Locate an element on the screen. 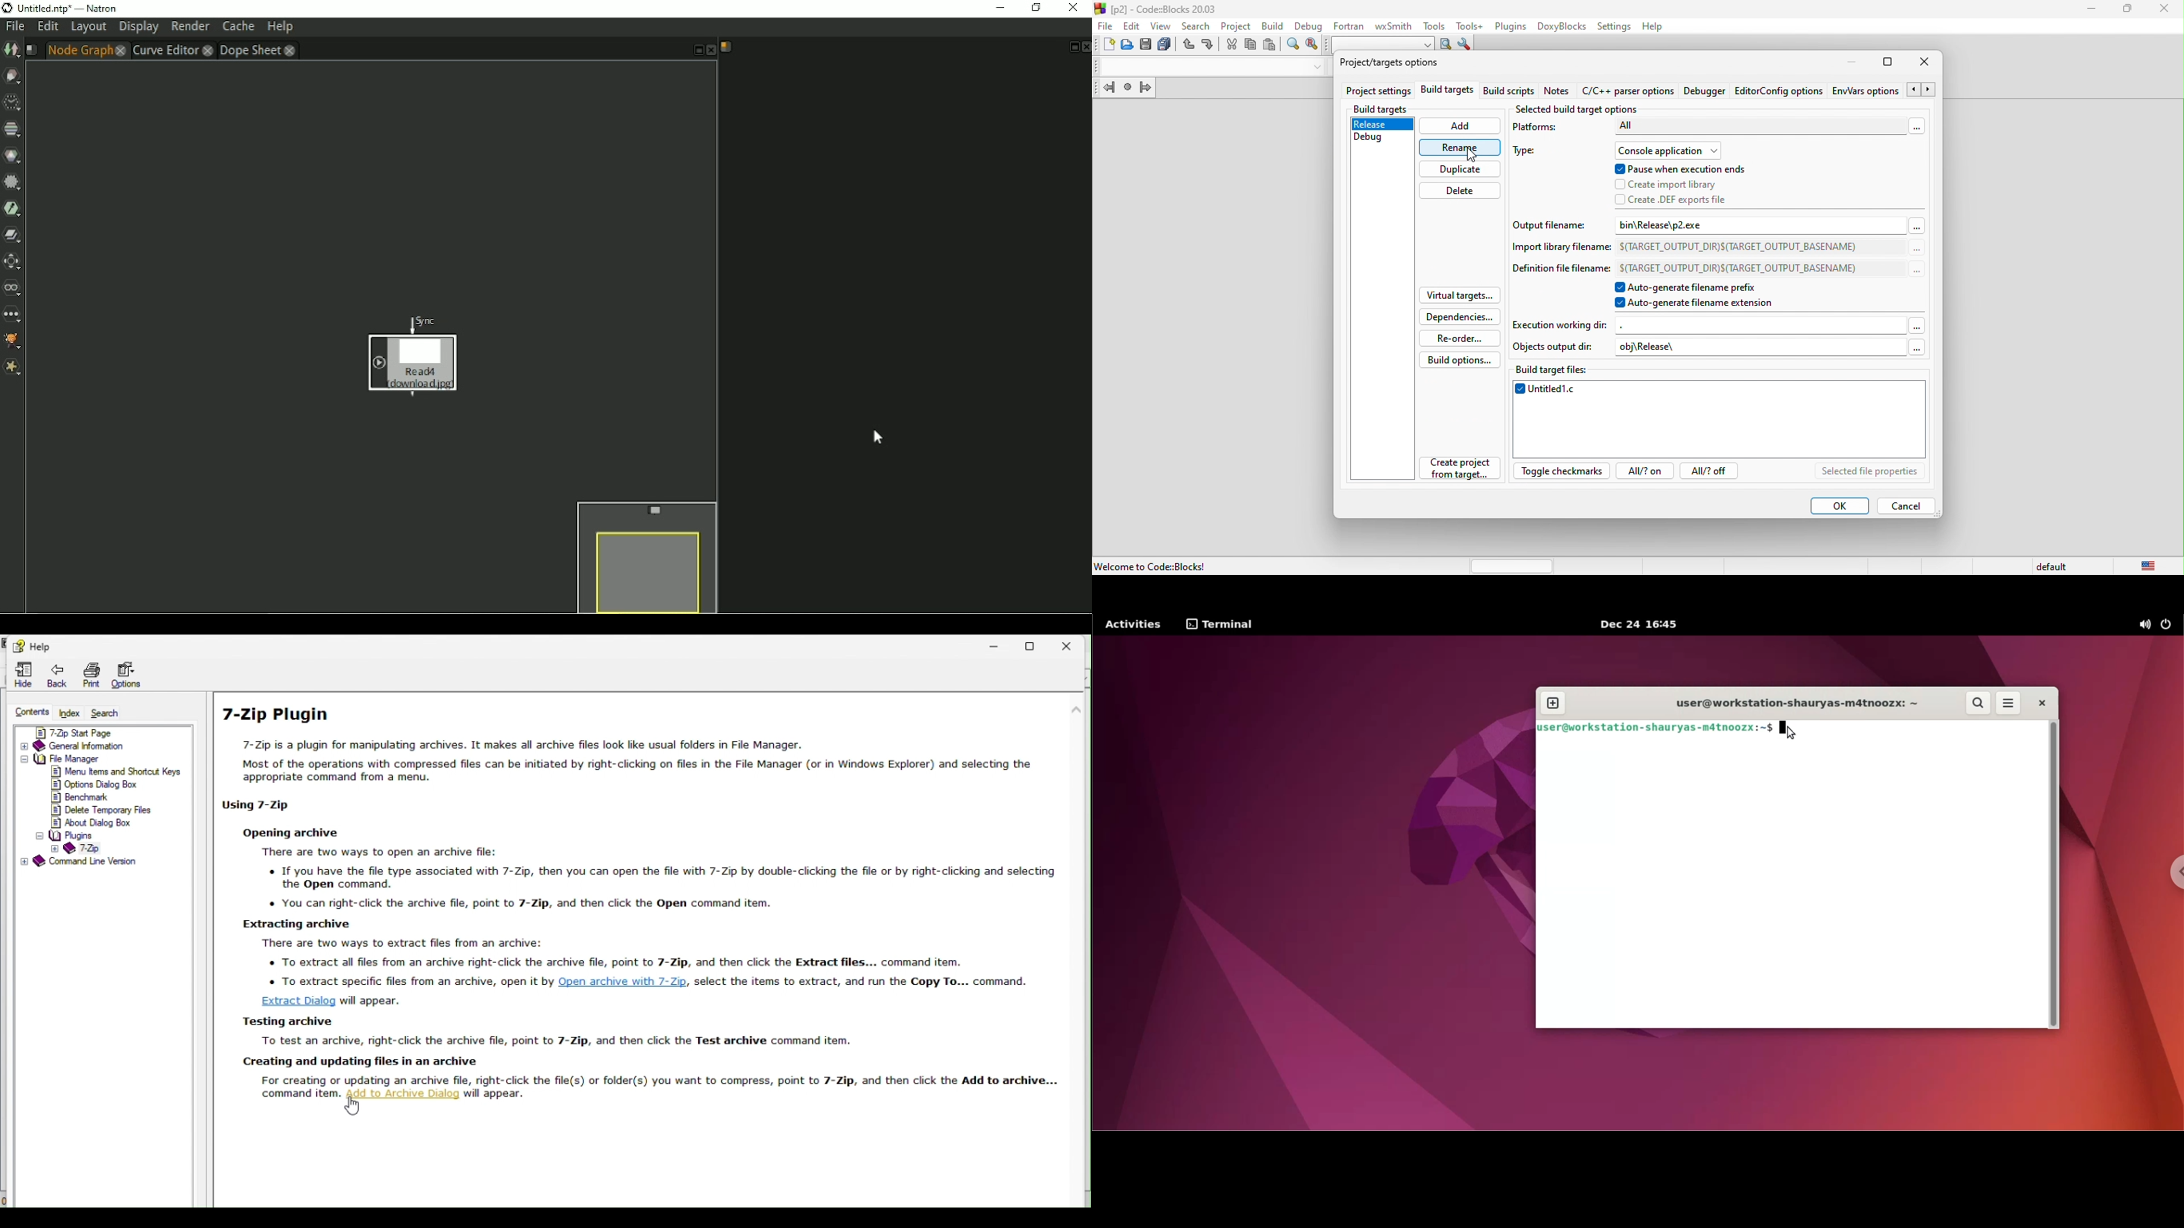 The image size is (2184, 1232). ,, select the items to extract, and run the Copy To... command. is located at coordinates (863, 980).